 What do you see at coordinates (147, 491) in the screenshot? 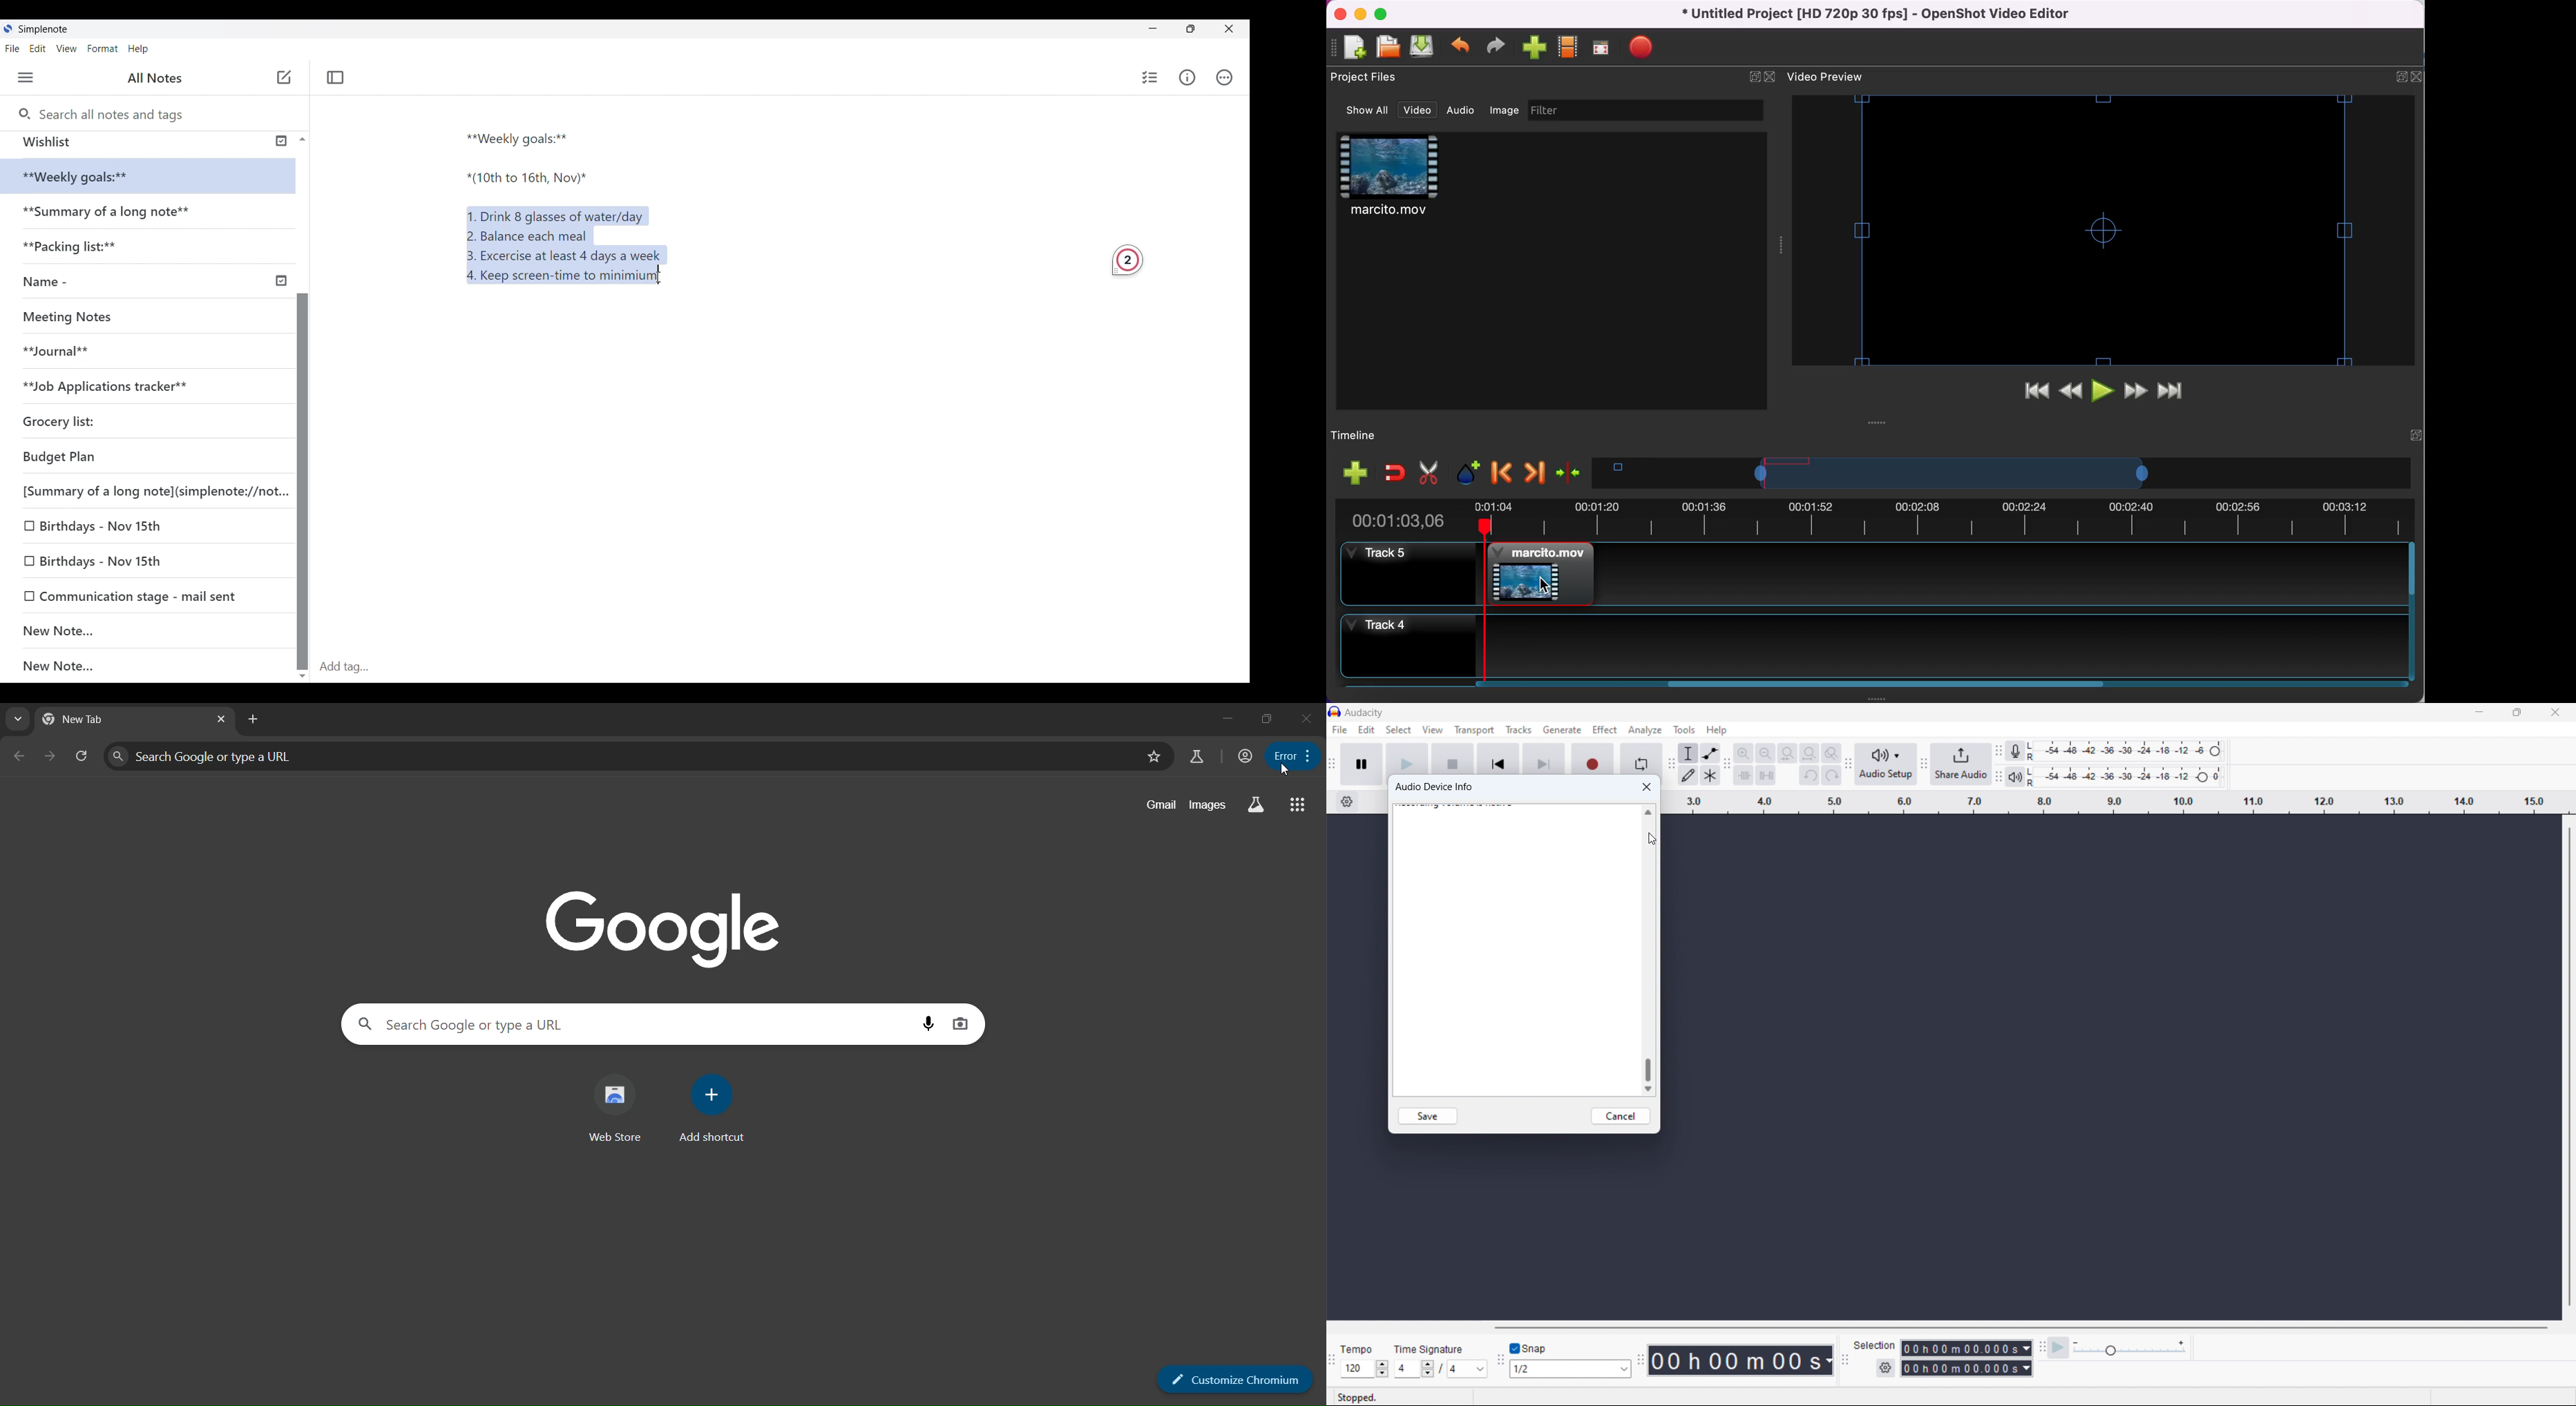
I see `[Summary of a long note](simplenote://not.` at bounding box center [147, 491].